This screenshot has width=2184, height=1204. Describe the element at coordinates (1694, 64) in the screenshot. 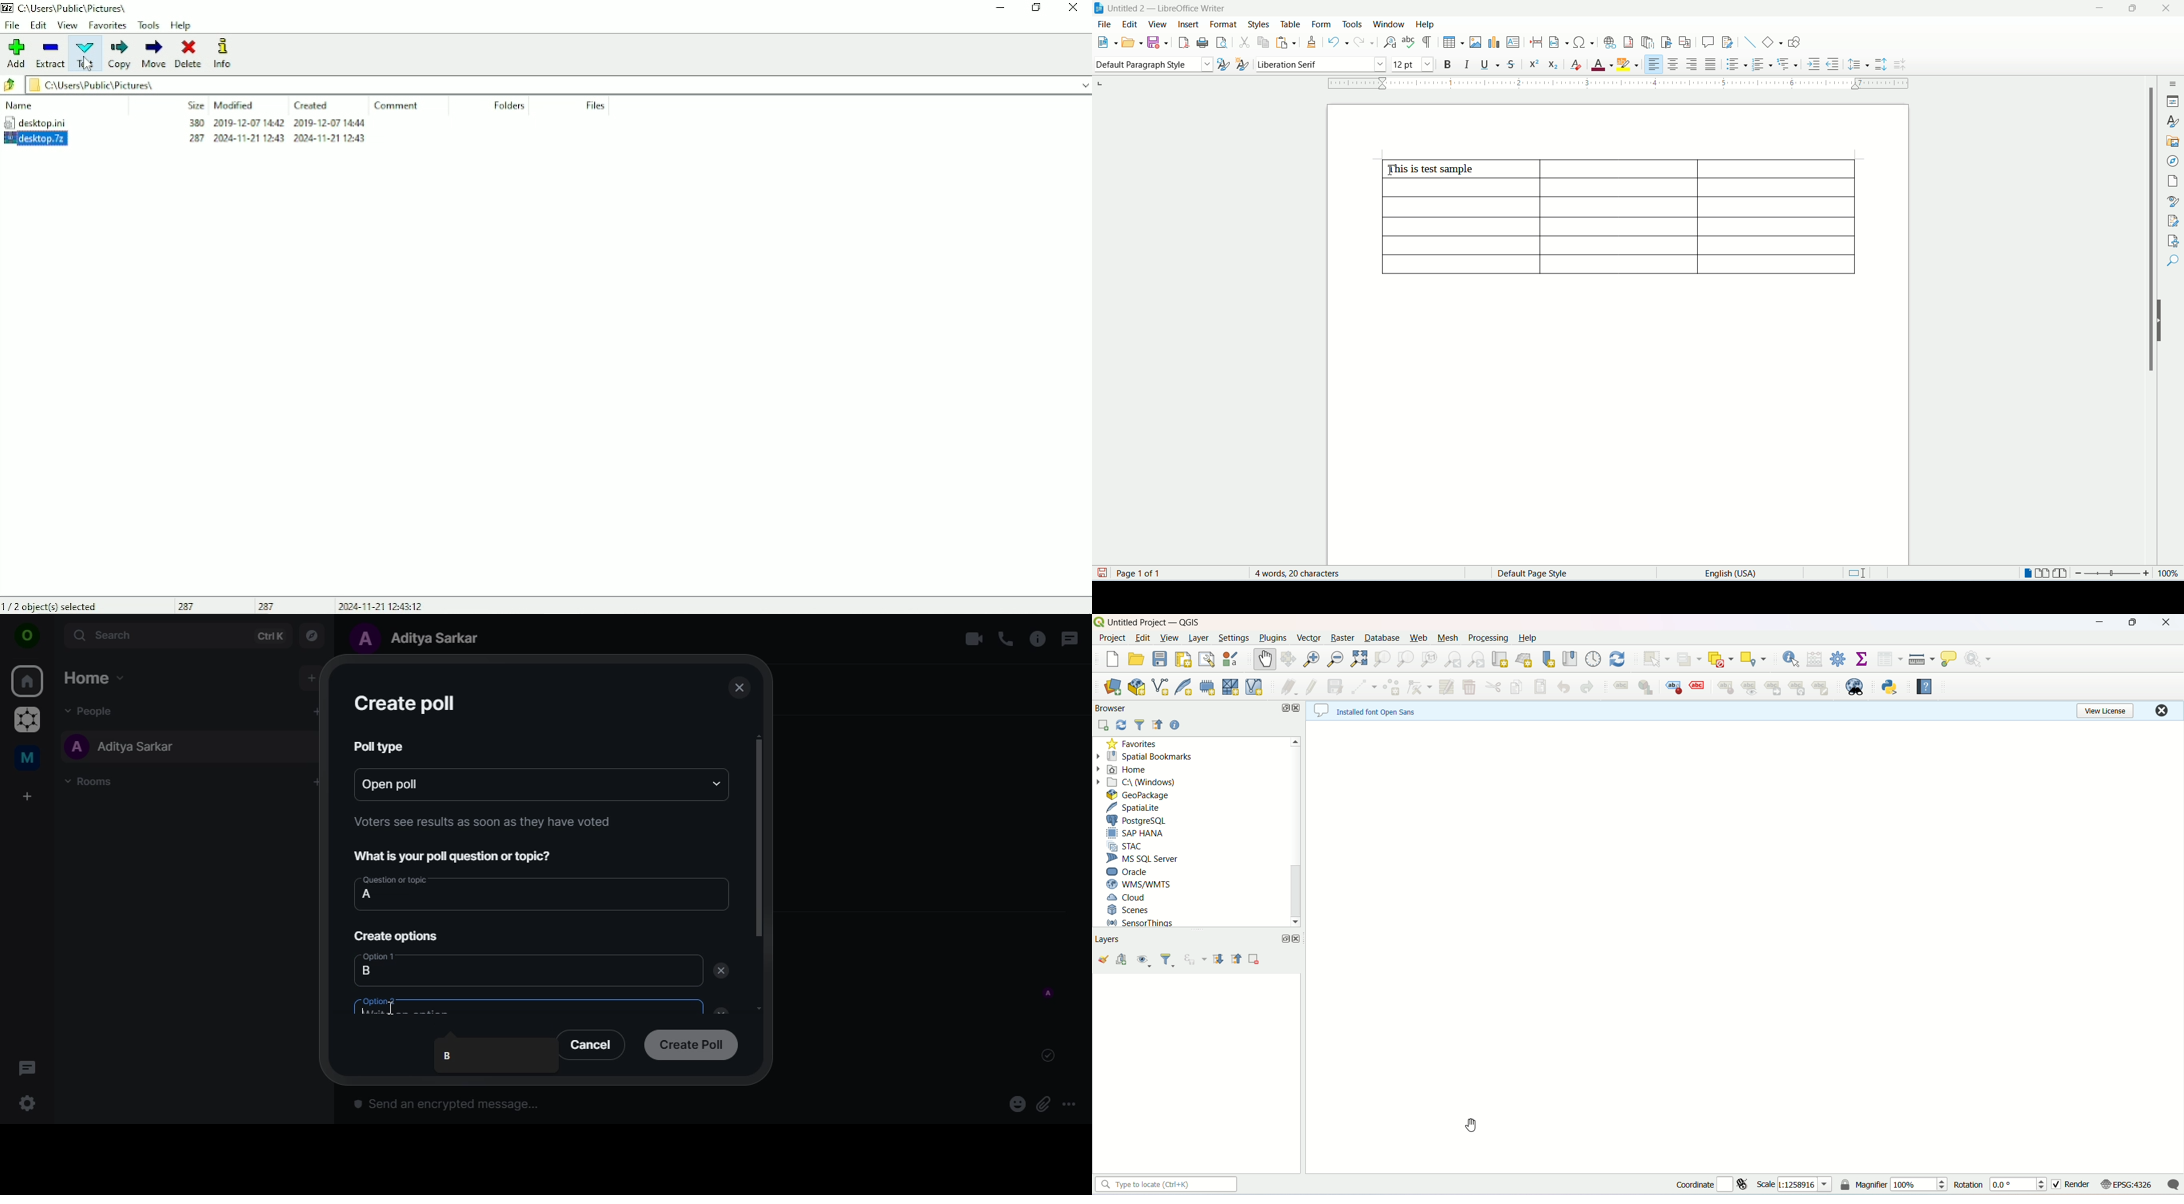

I see `align right` at that location.